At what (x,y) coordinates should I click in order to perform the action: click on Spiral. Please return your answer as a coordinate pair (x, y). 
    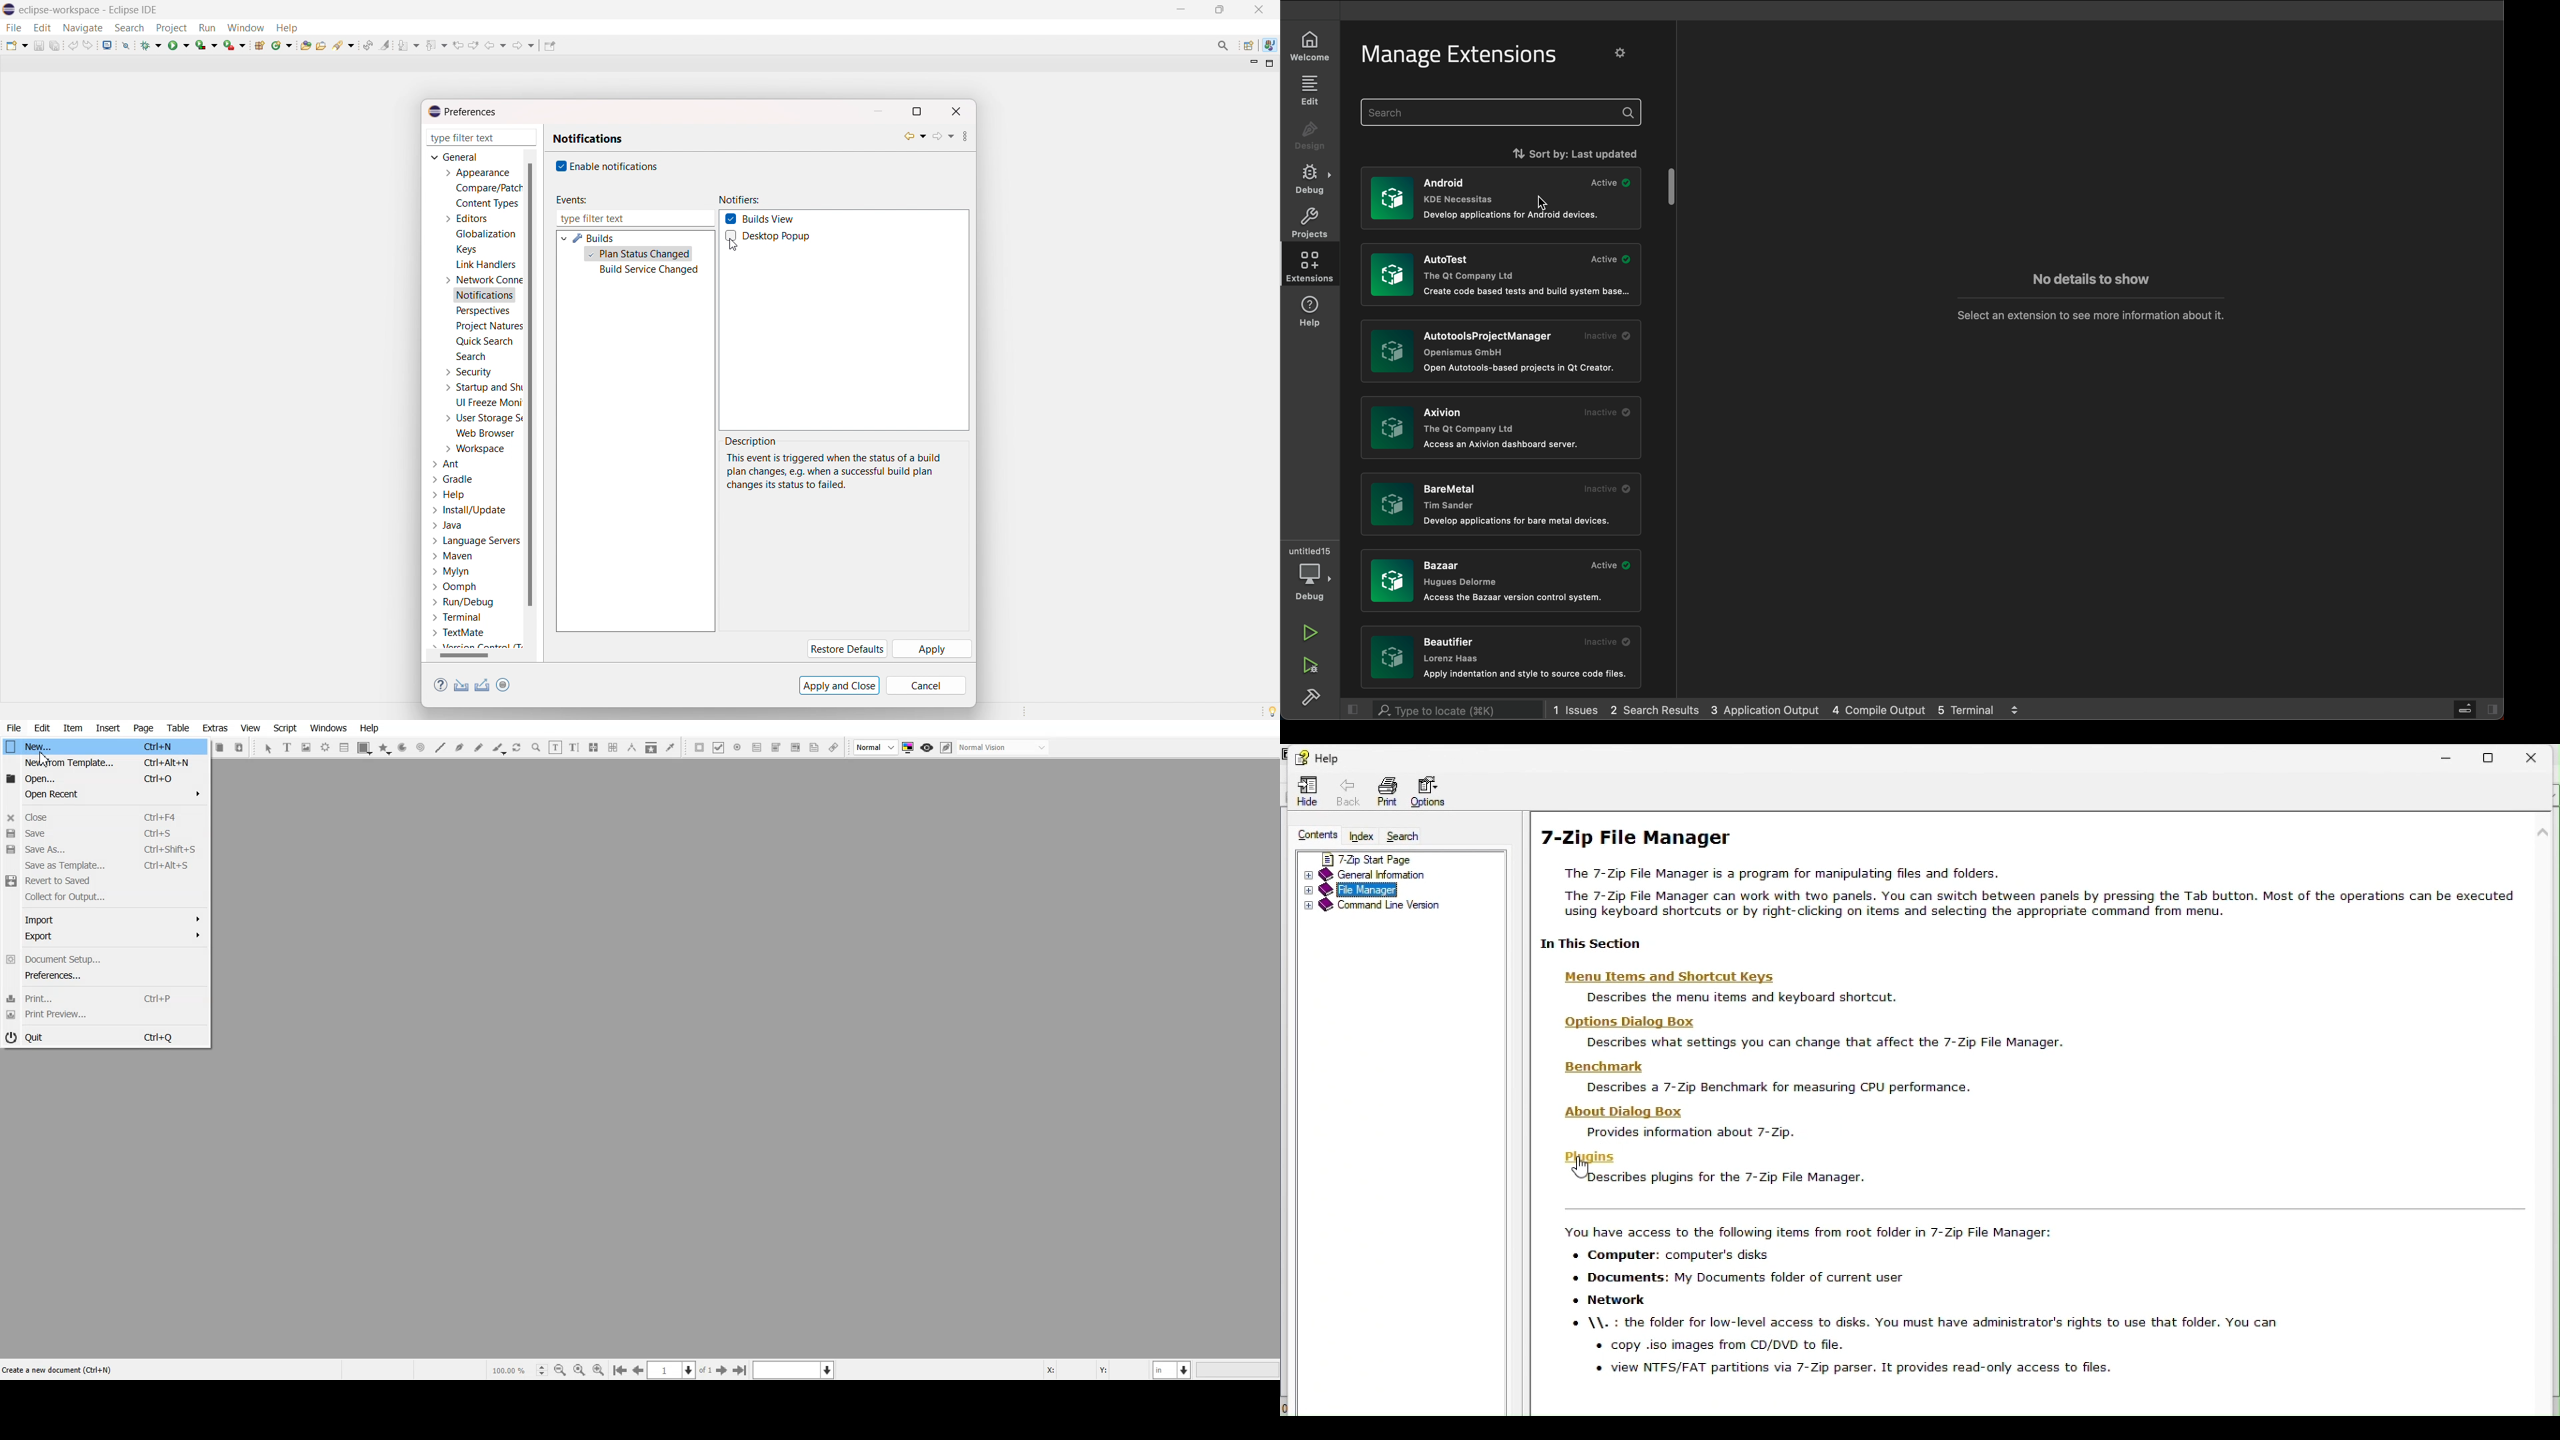
    Looking at the image, I should click on (420, 747).